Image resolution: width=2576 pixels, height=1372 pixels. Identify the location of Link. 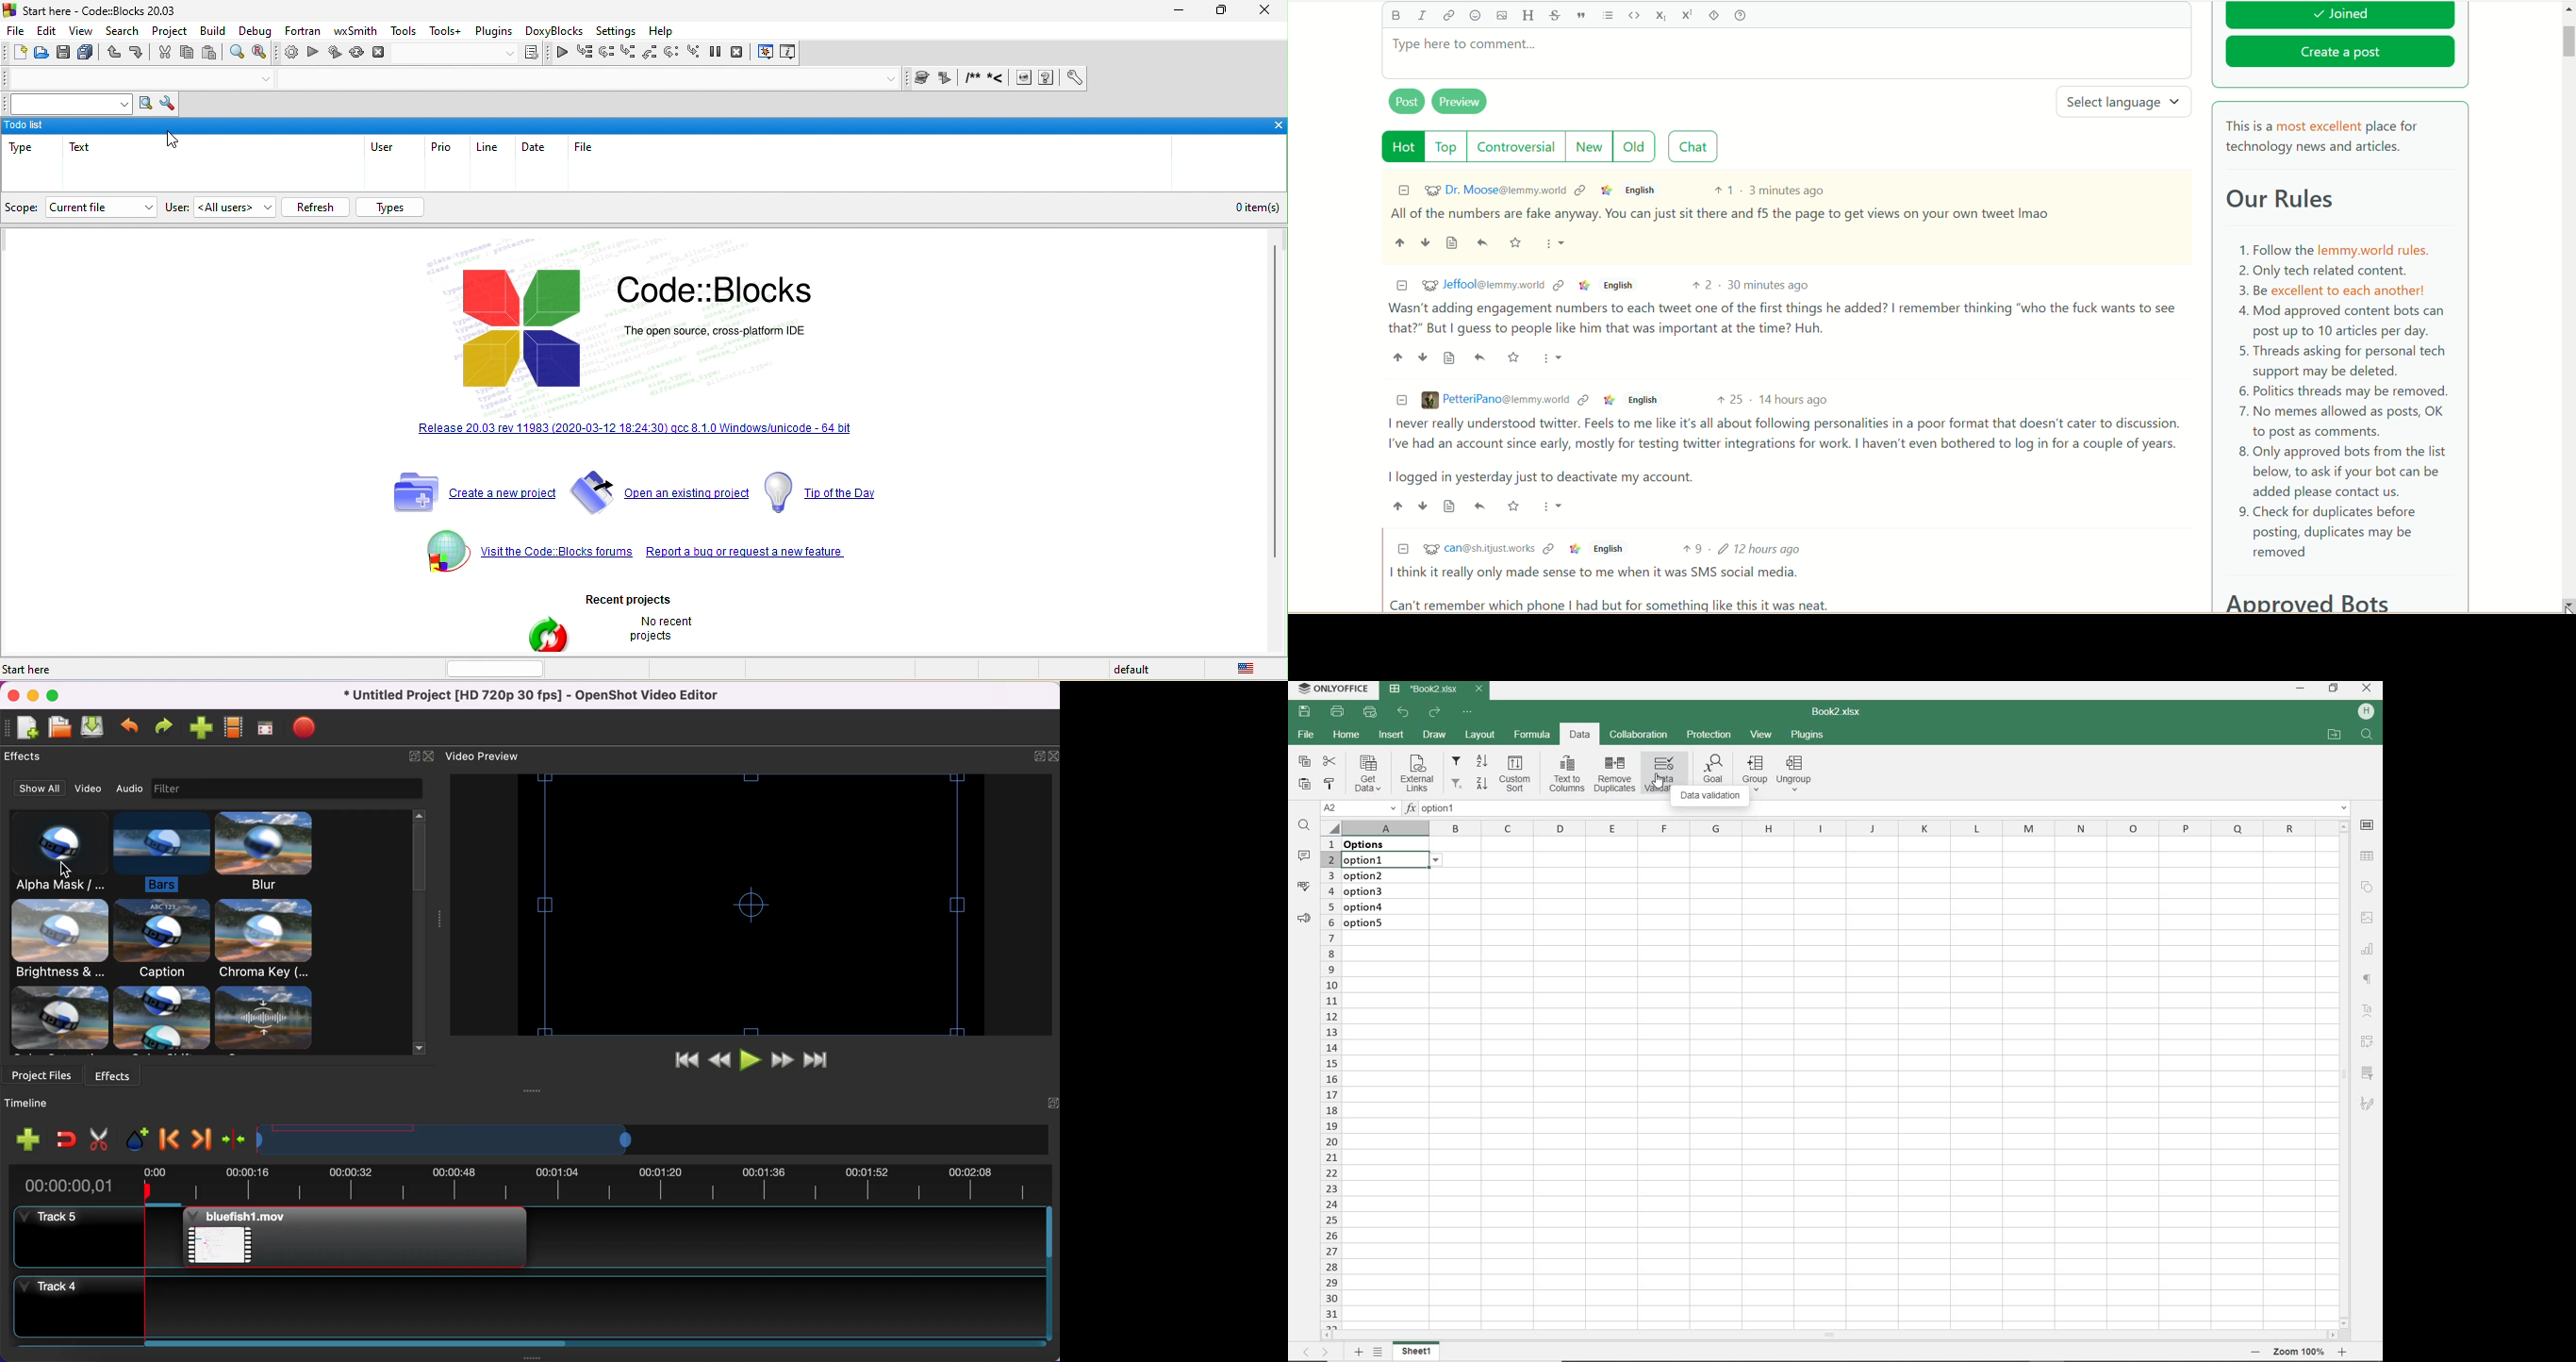
(1607, 190).